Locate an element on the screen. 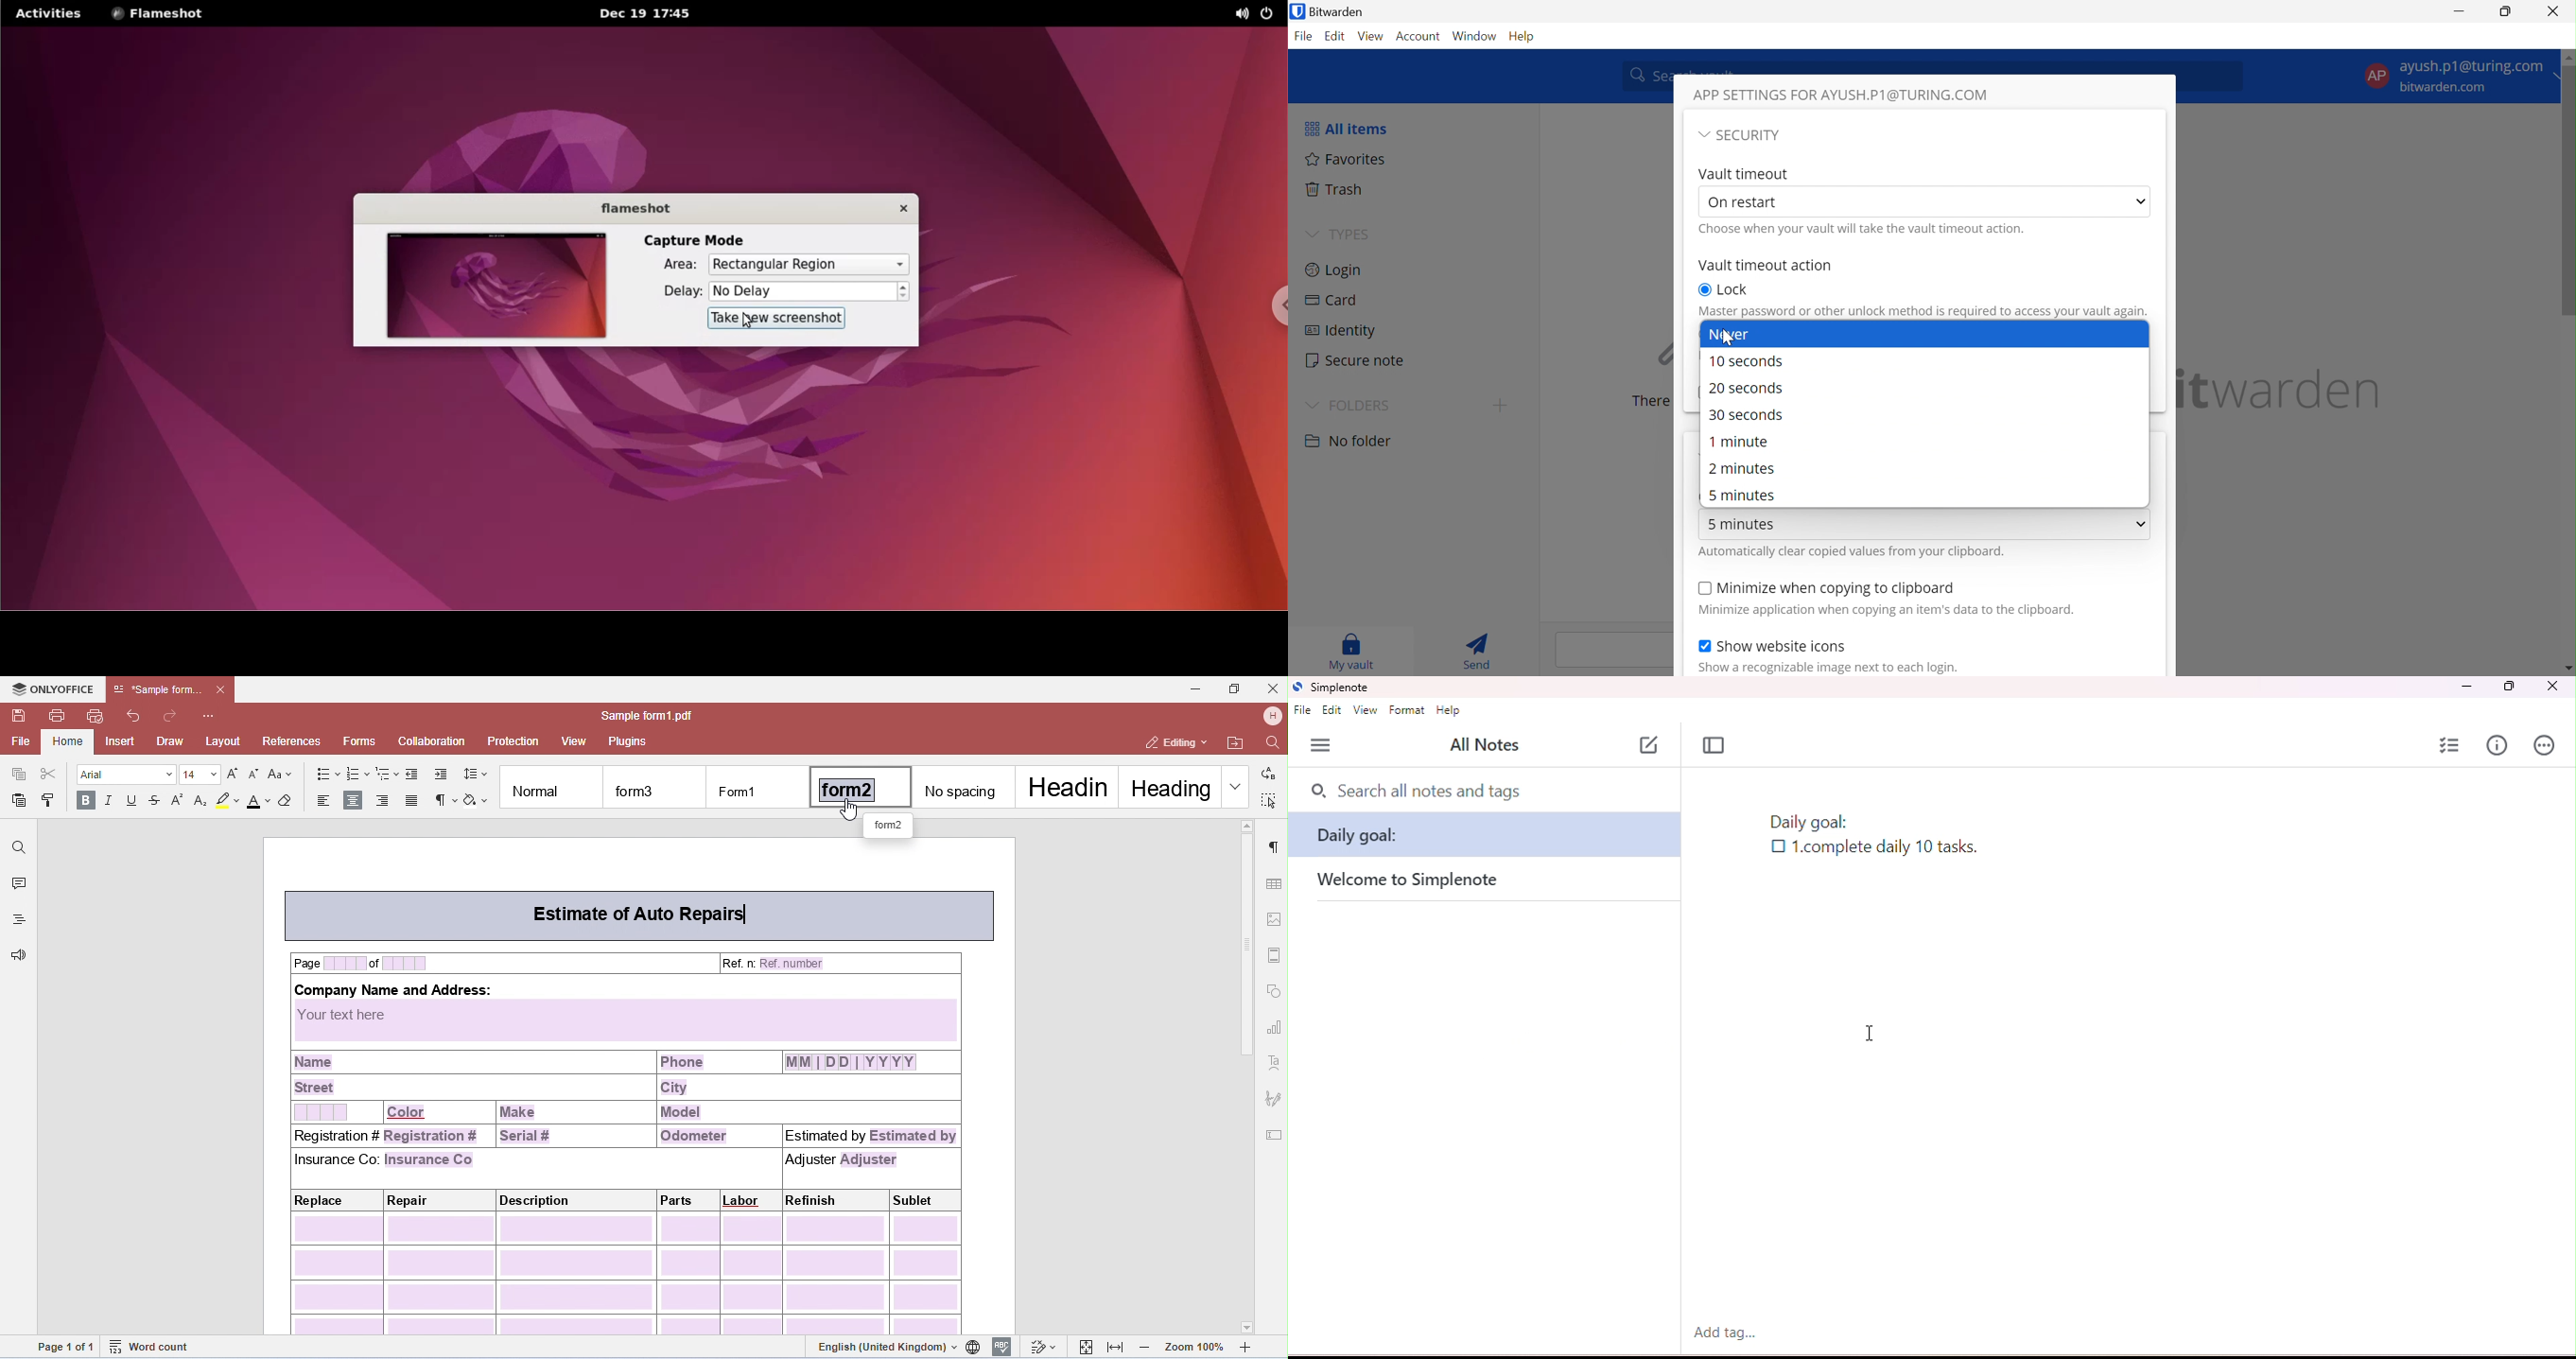  help is located at coordinates (1449, 711).